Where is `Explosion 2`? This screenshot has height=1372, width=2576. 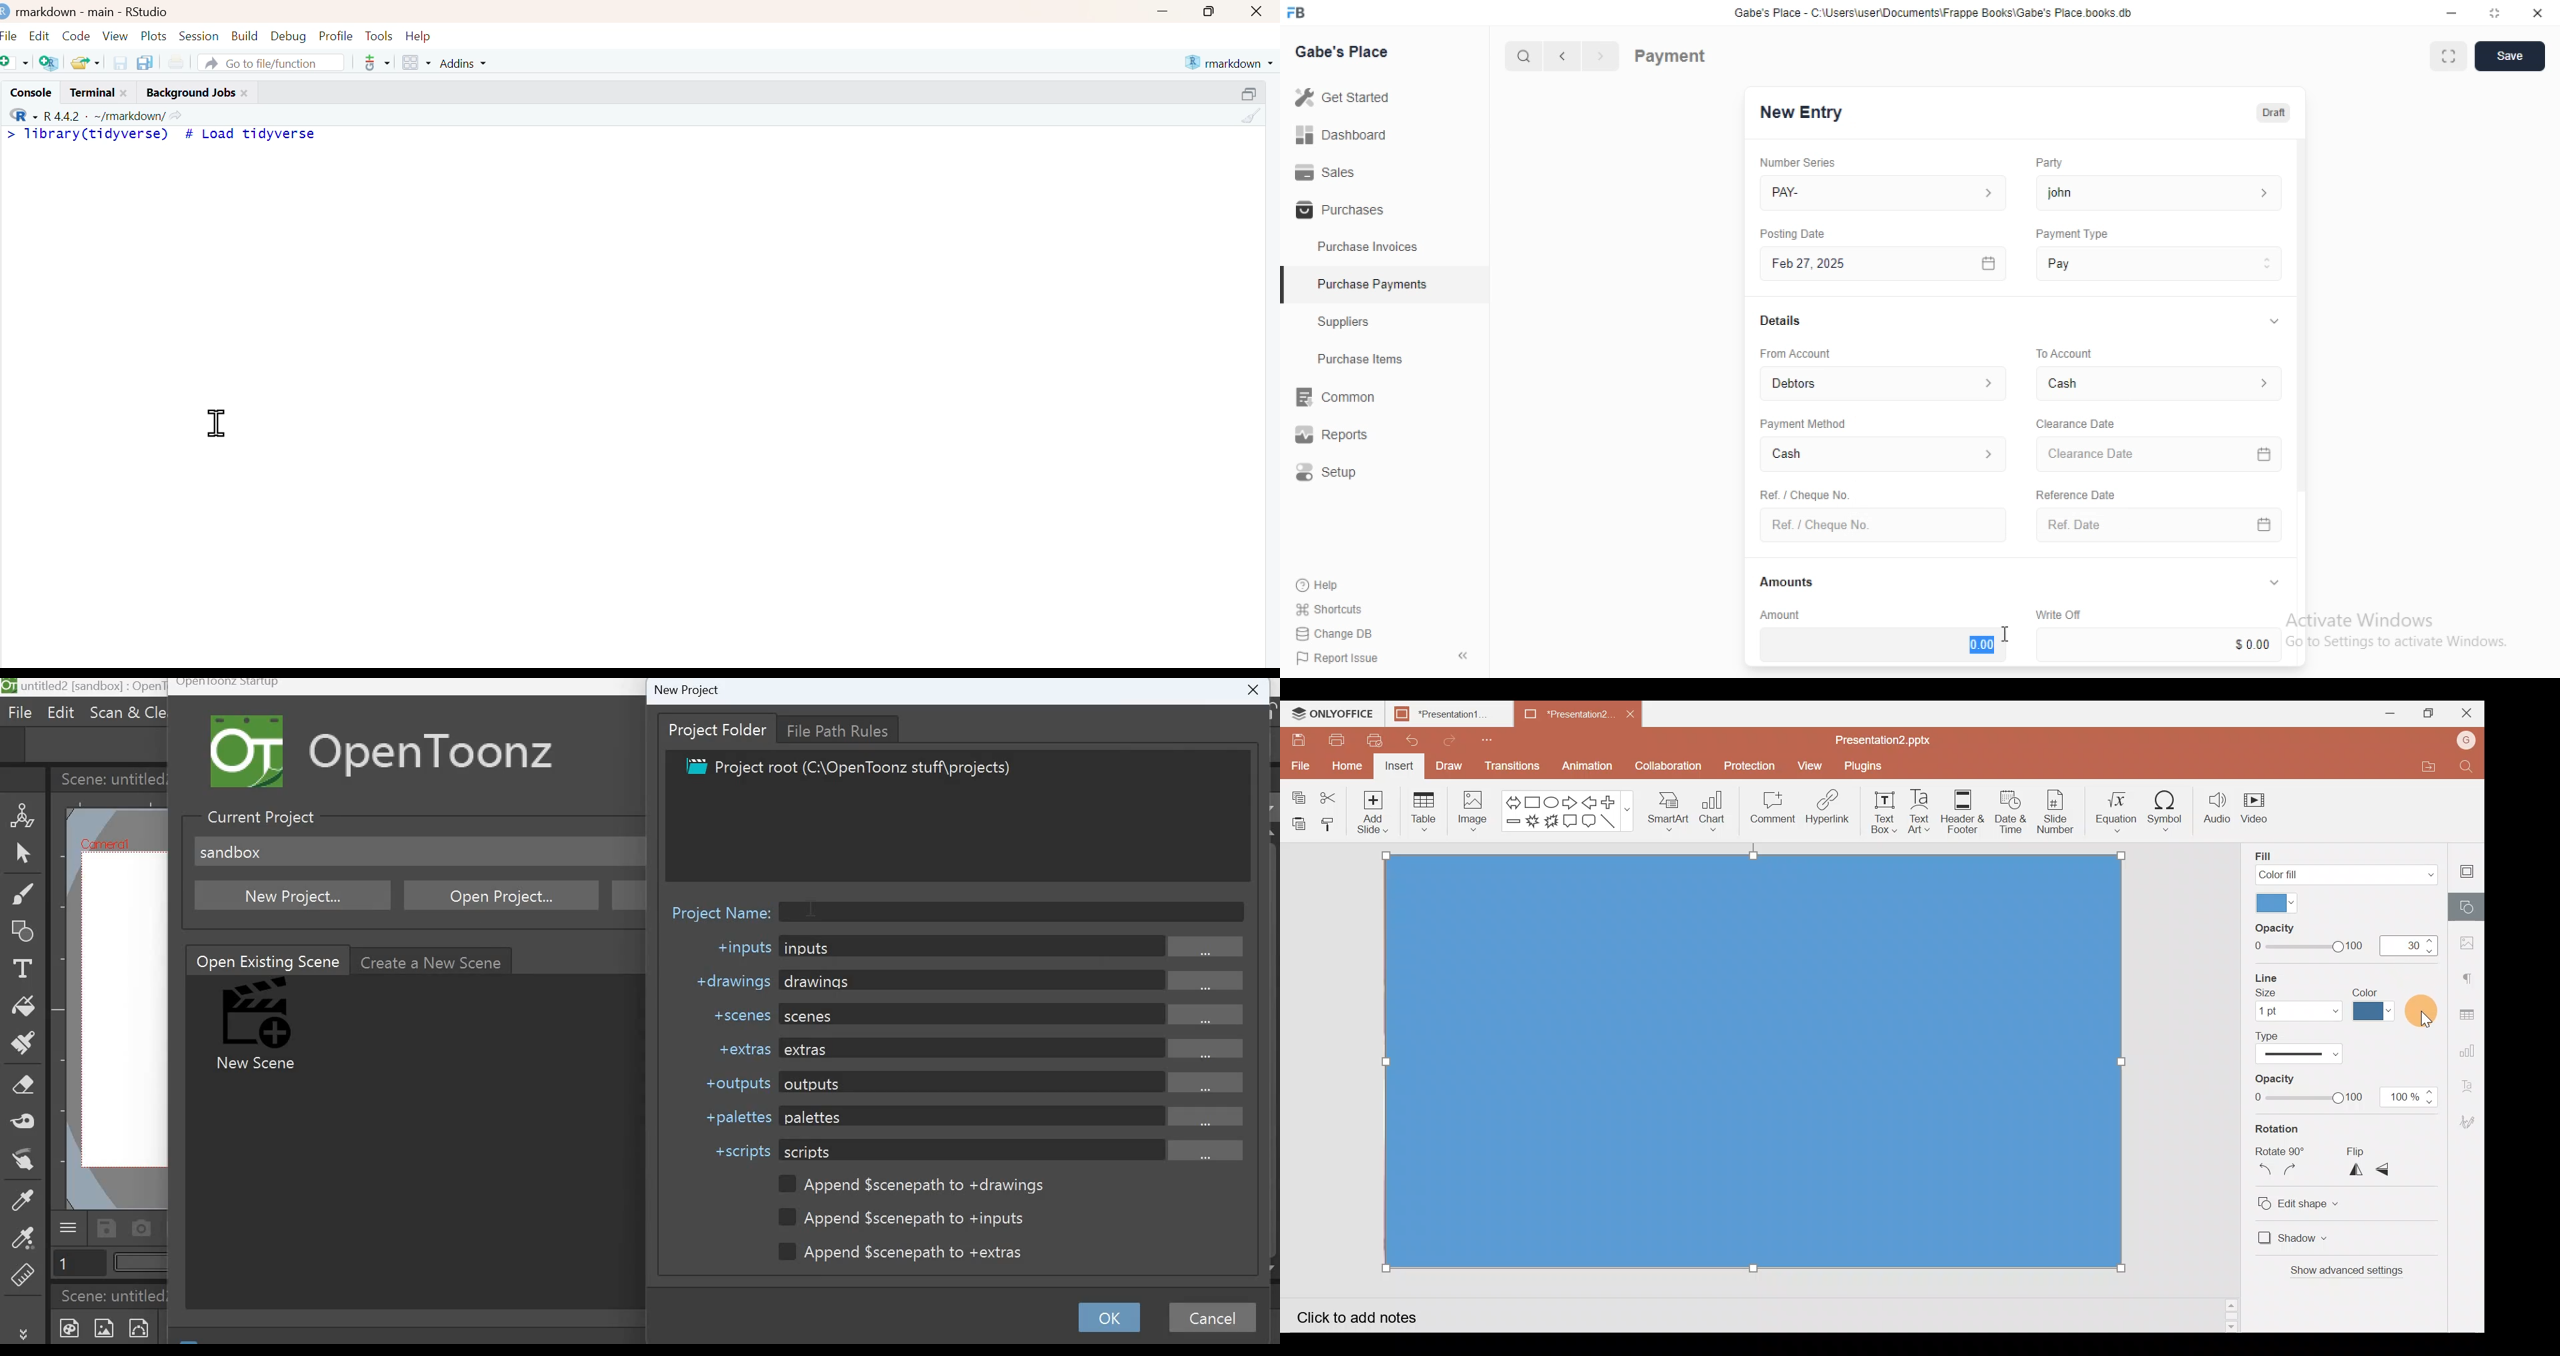
Explosion 2 is located at coordinates (1552, 826).